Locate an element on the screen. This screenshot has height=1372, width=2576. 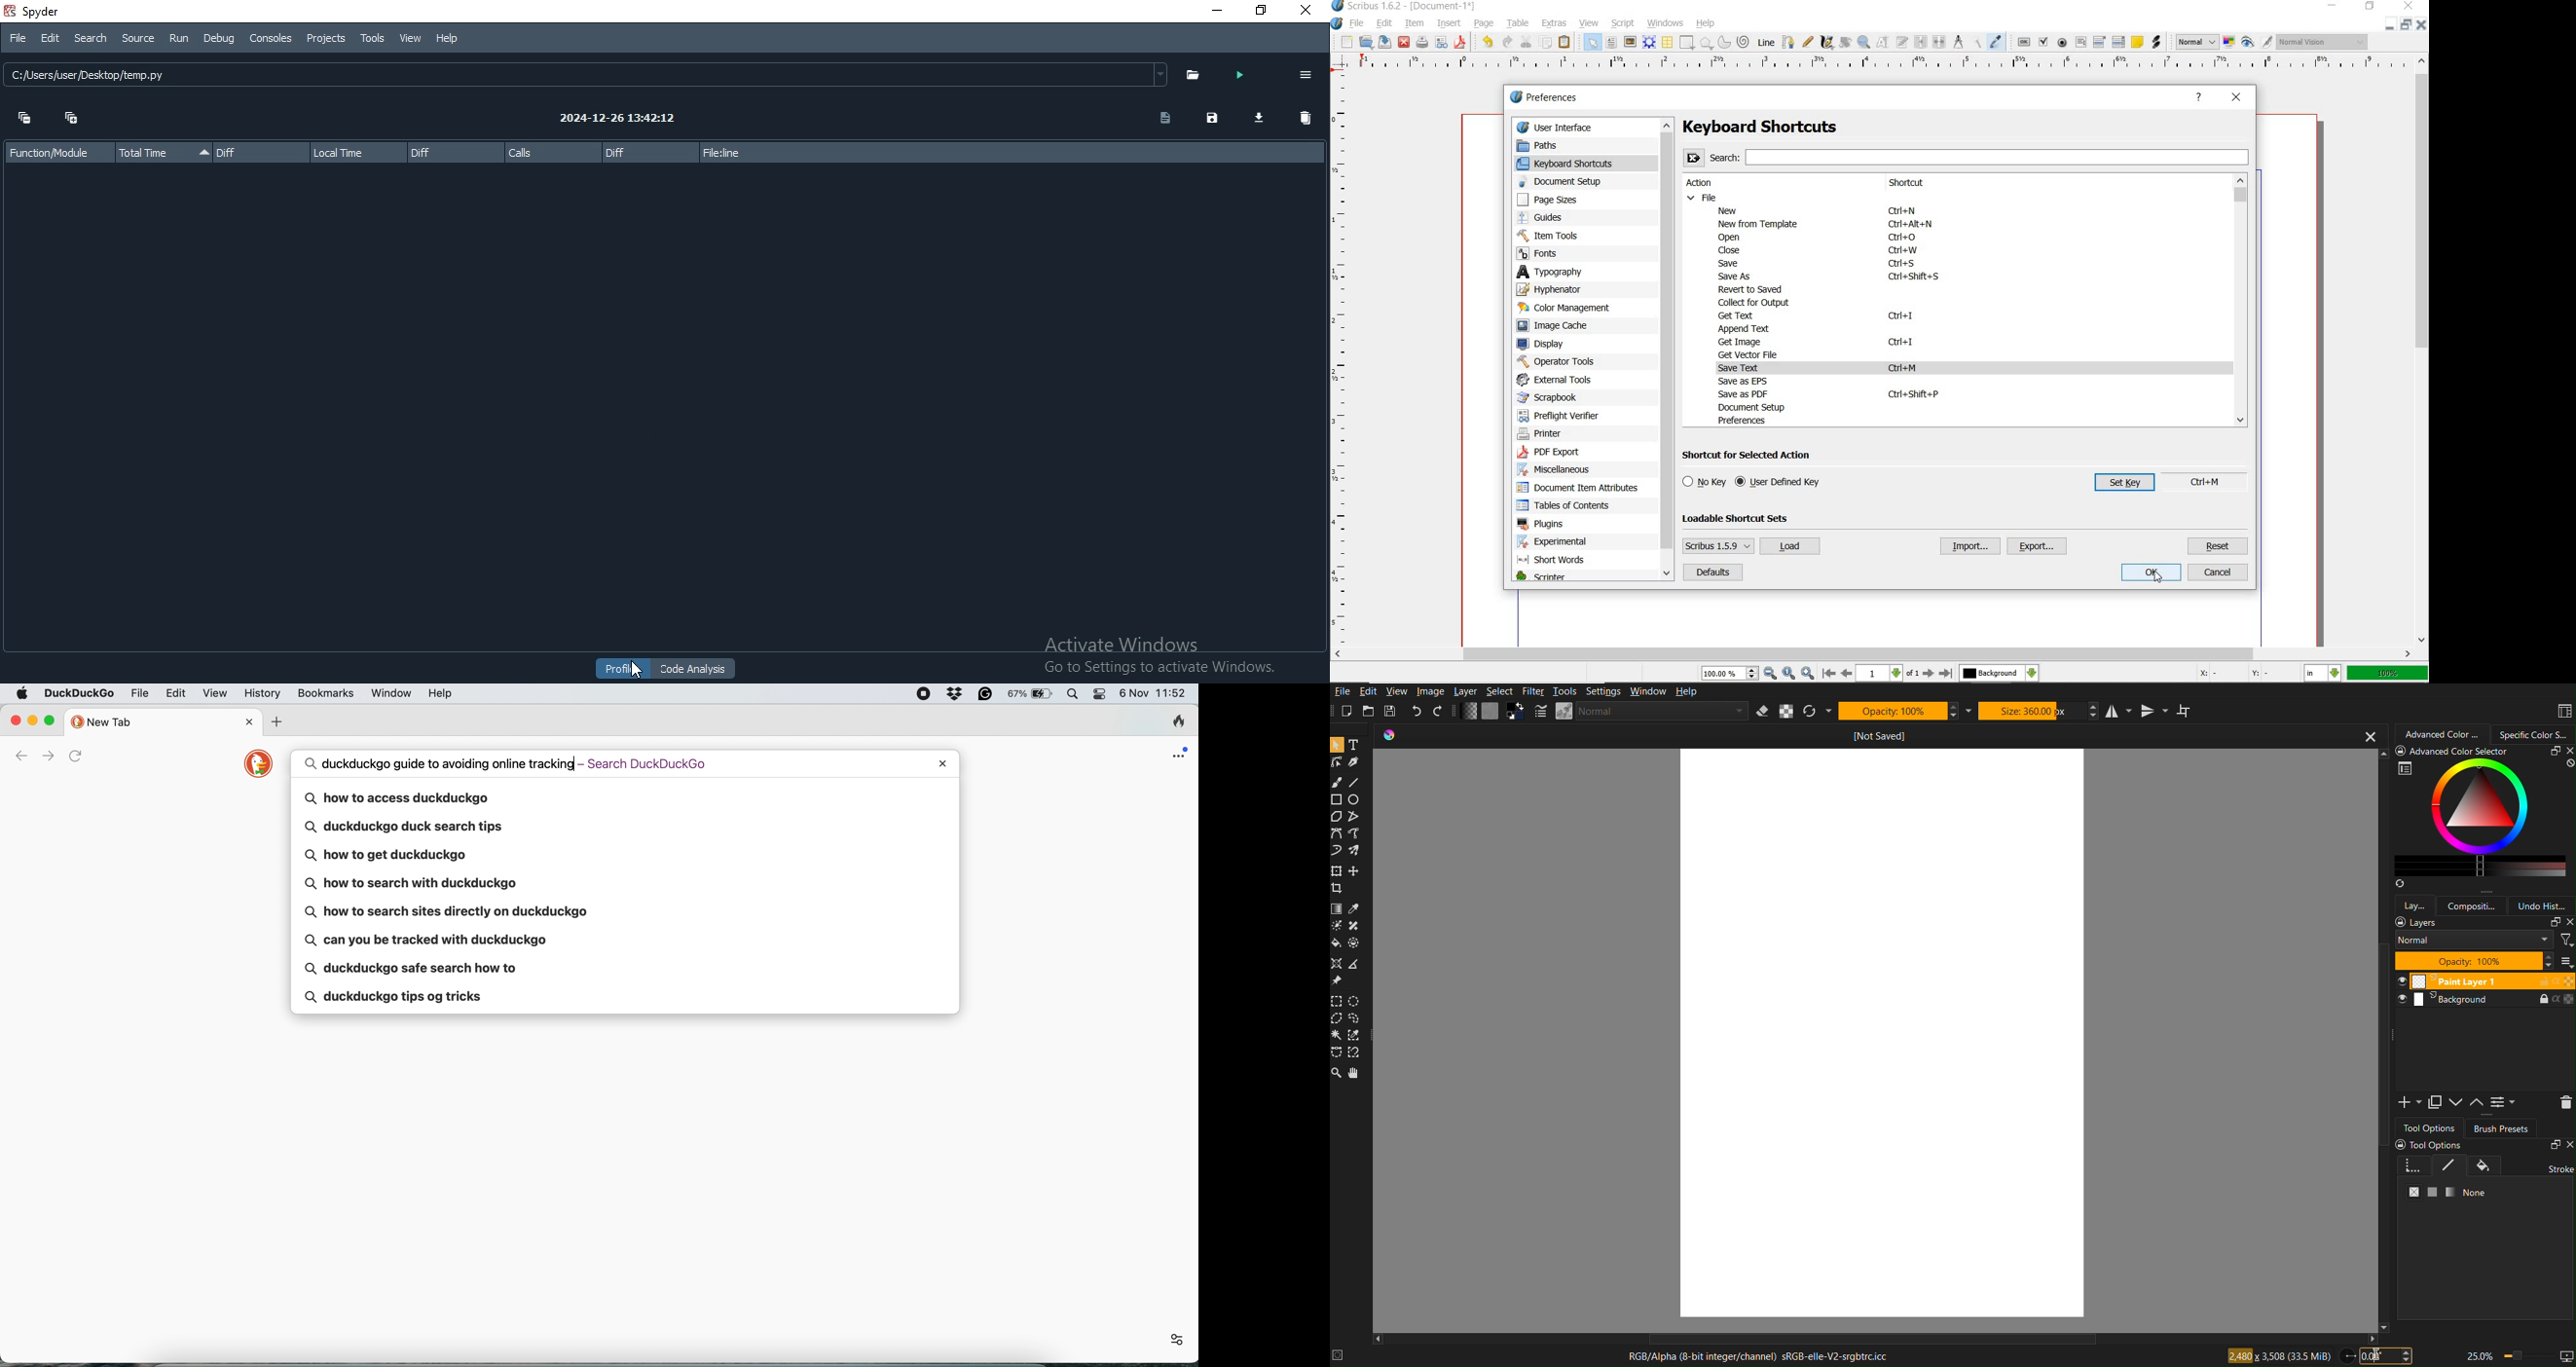
Up is located at coordinates (2479, 1103).